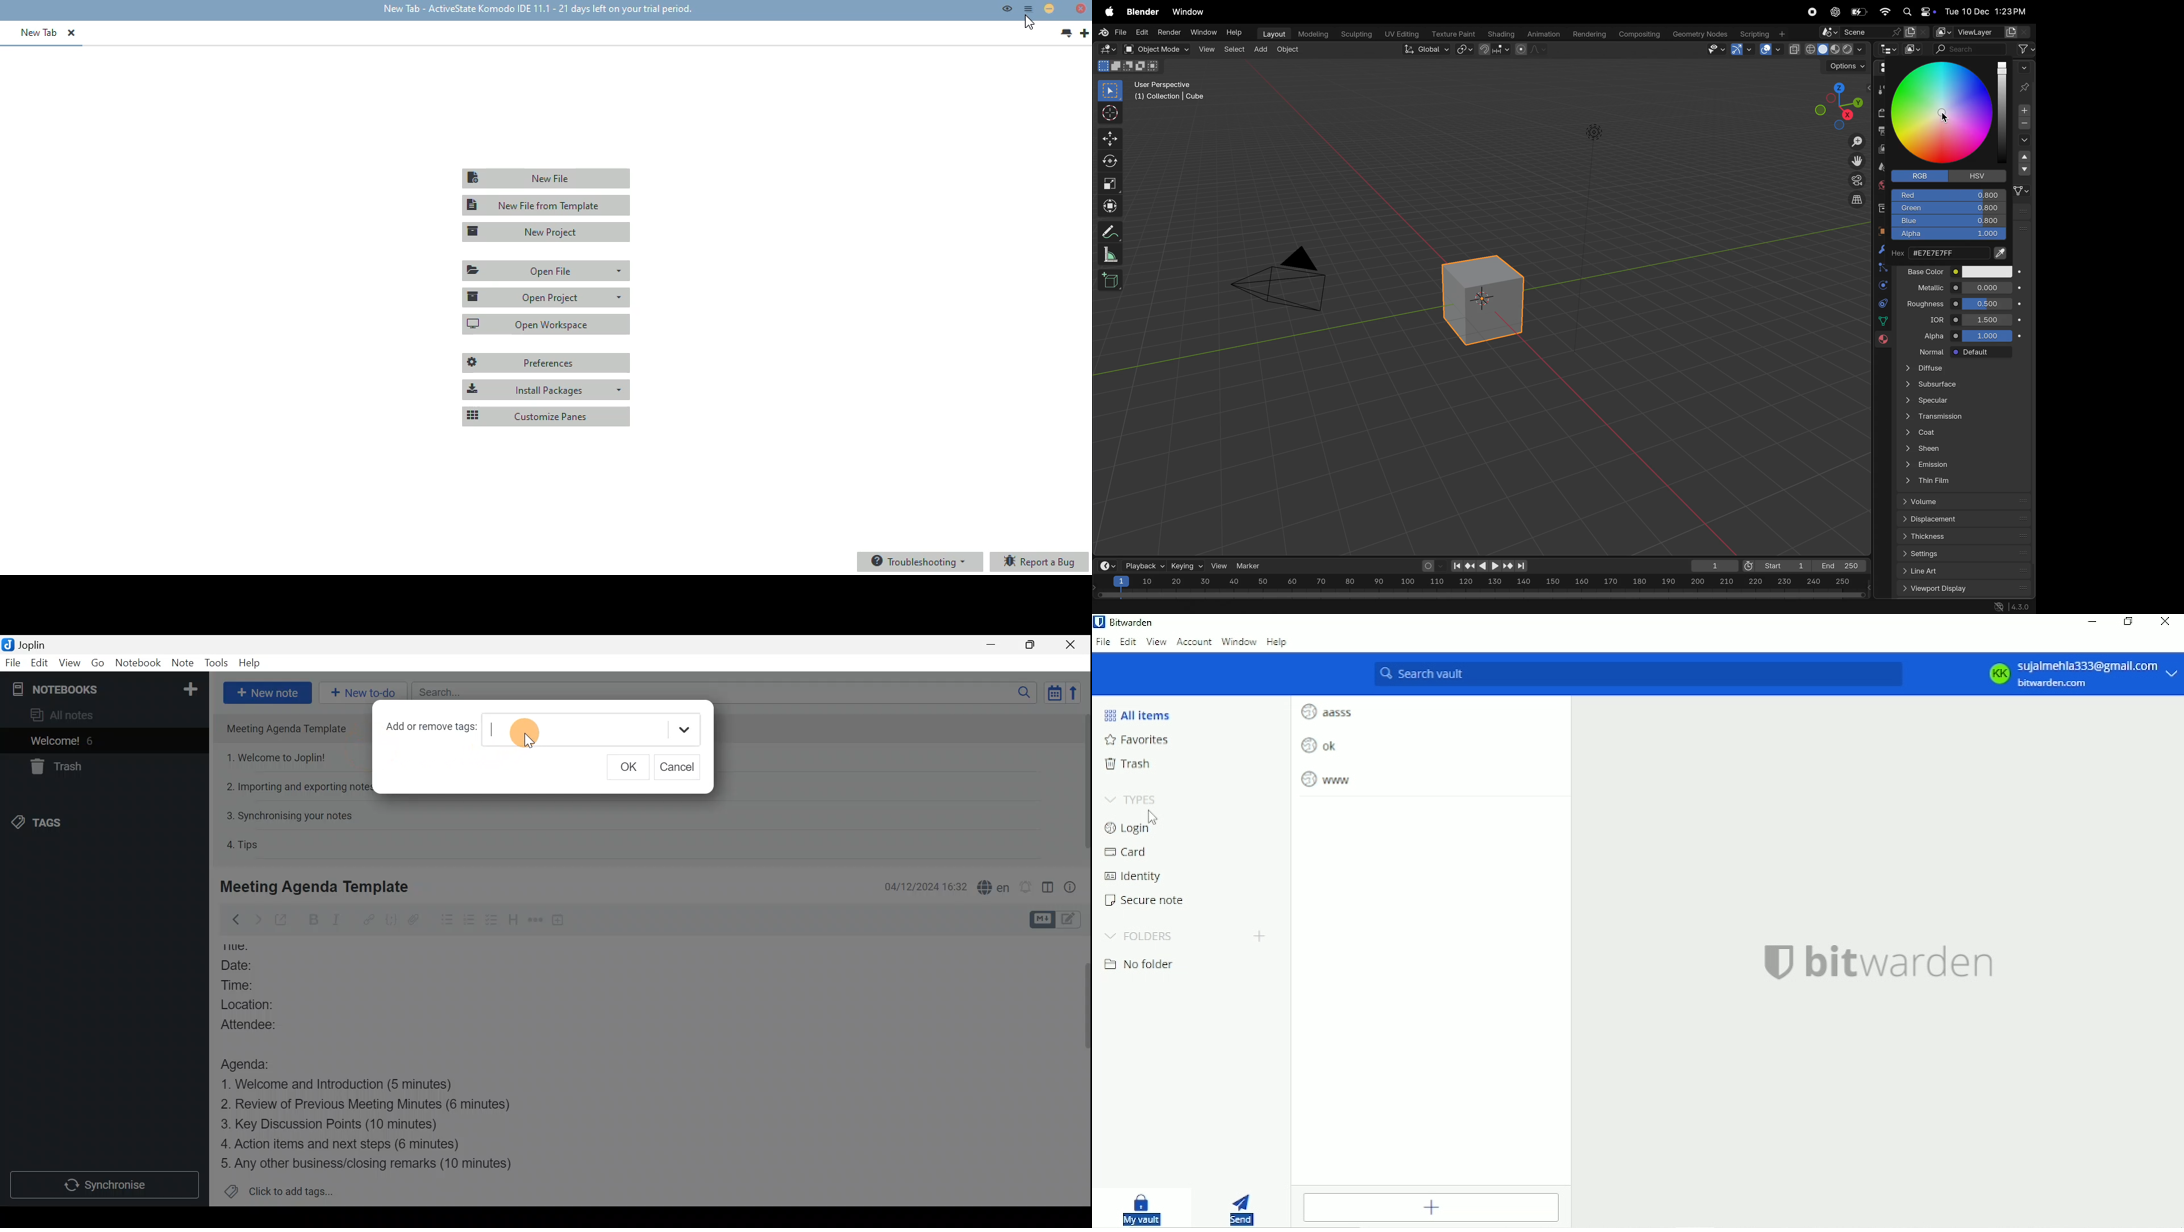 This screenshot has width=2184, height=1232. What do you see at coordinates (1076, 693) in the screenshot?
I see `Reverse sort order` at bounding box center [1076, 693].